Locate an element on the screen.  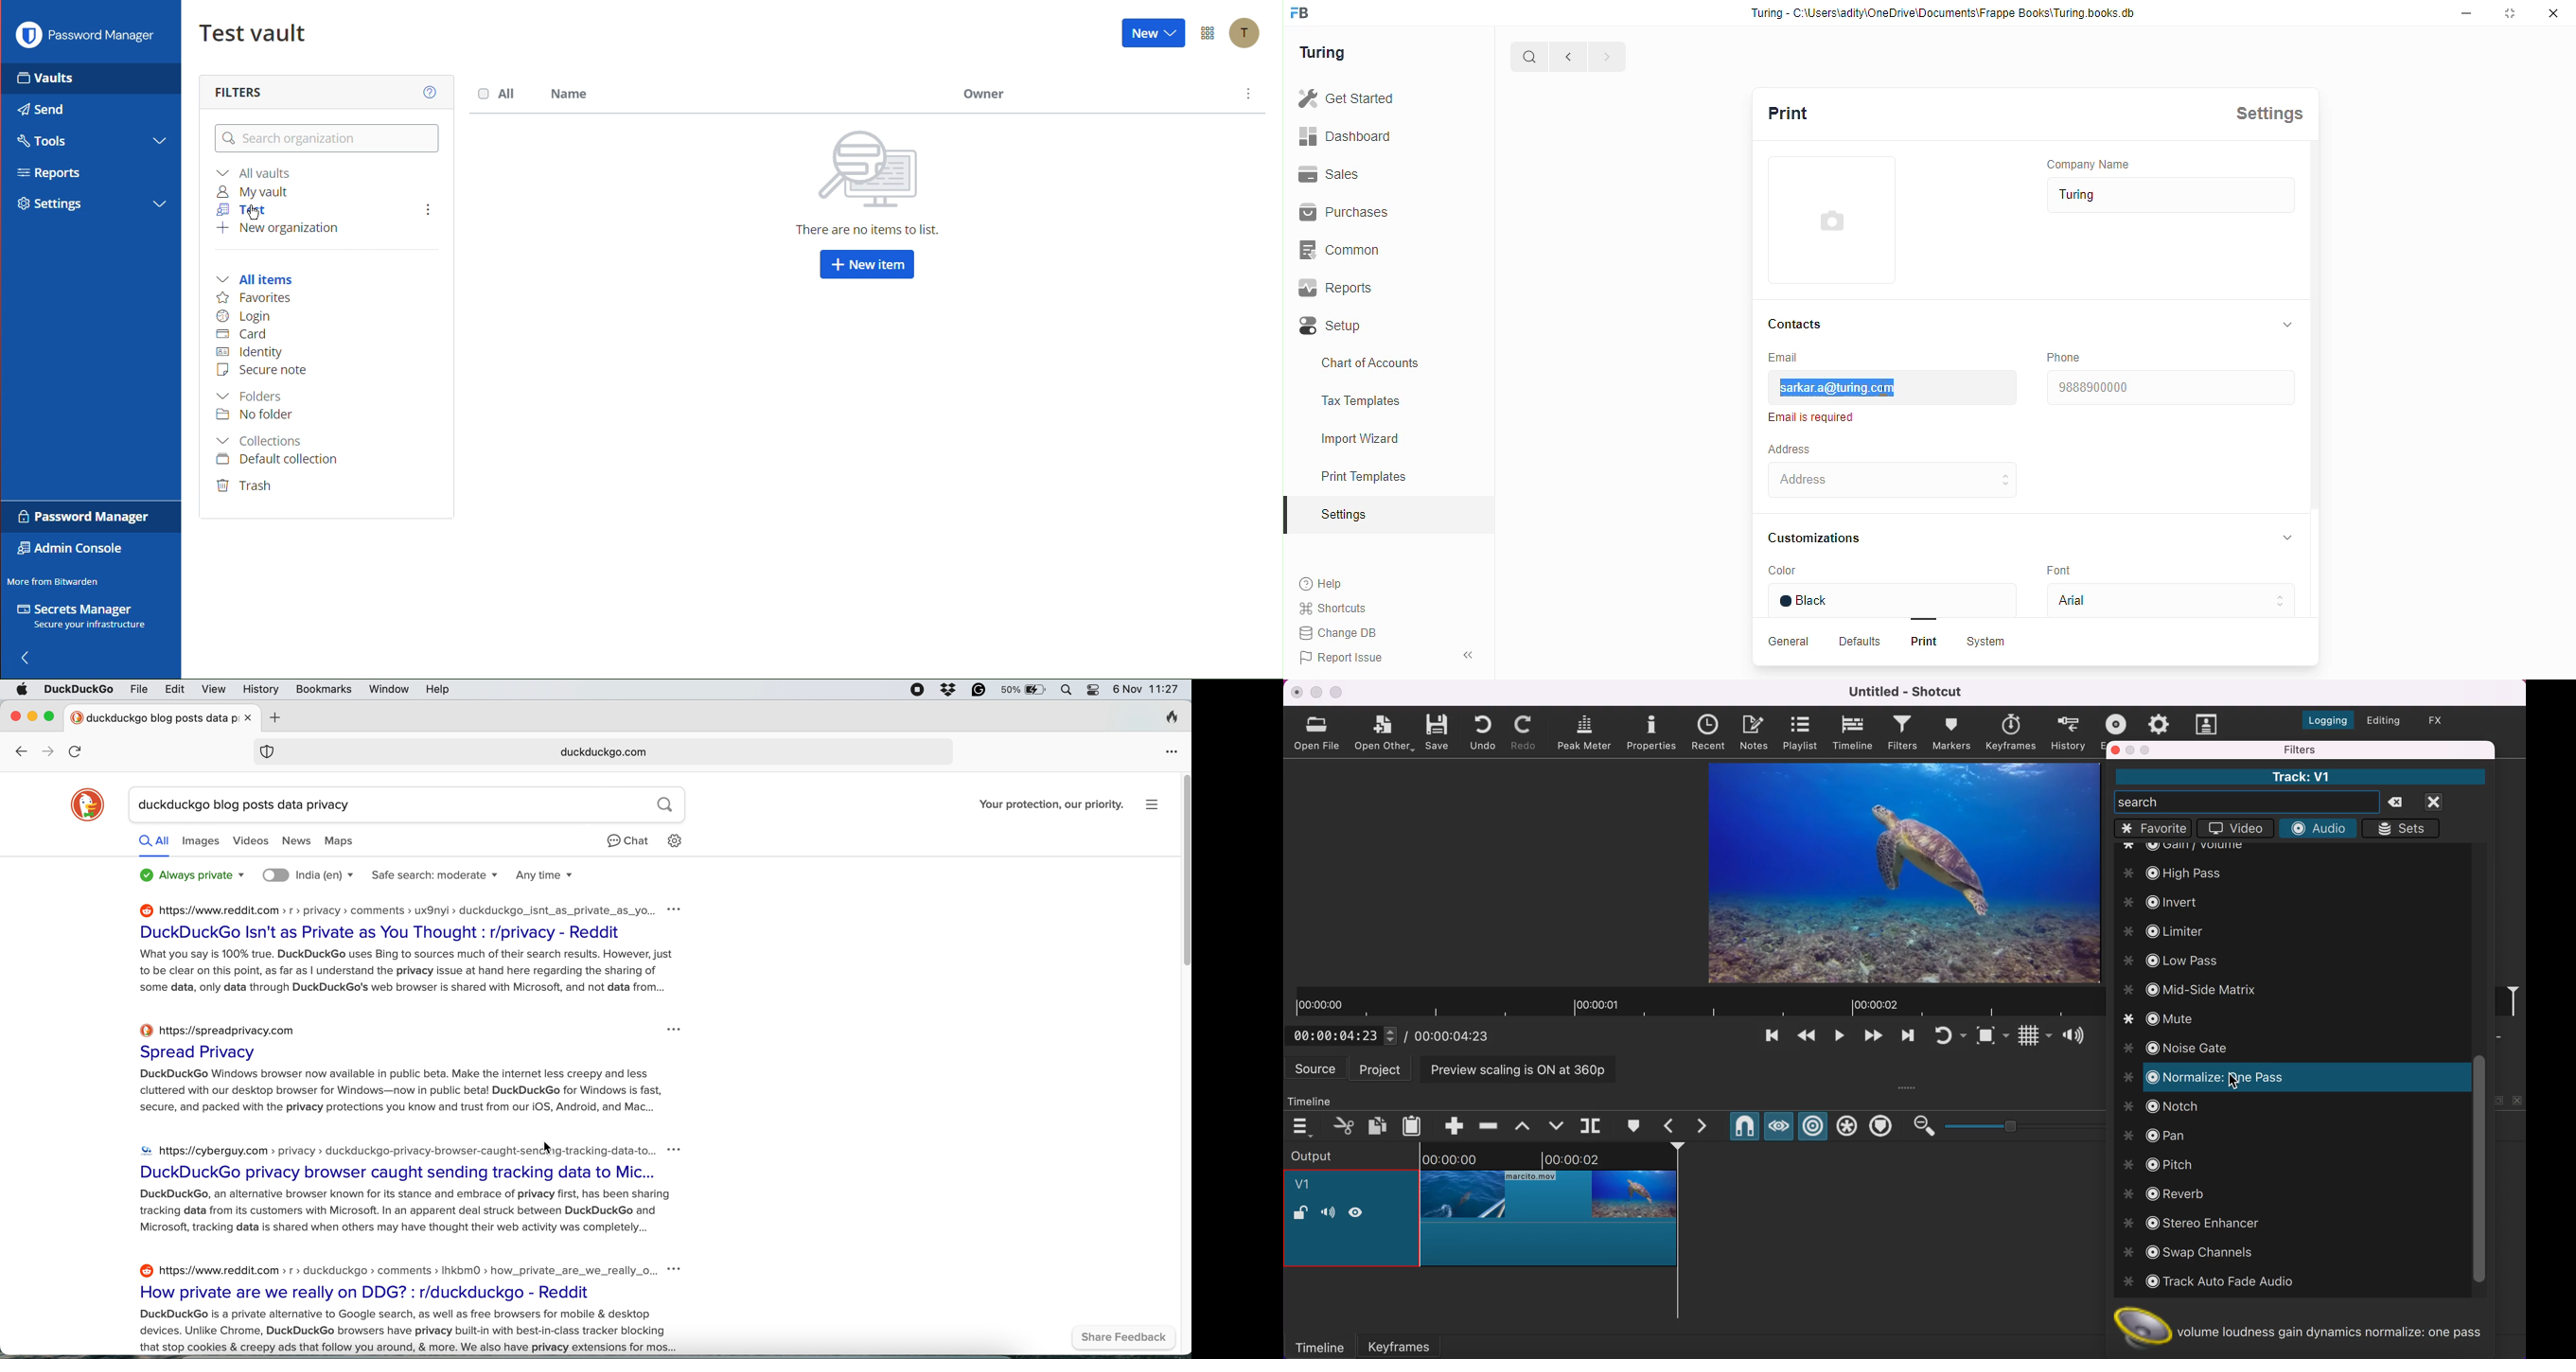
normalize: one pass is located at coordinates (2217, 1077).